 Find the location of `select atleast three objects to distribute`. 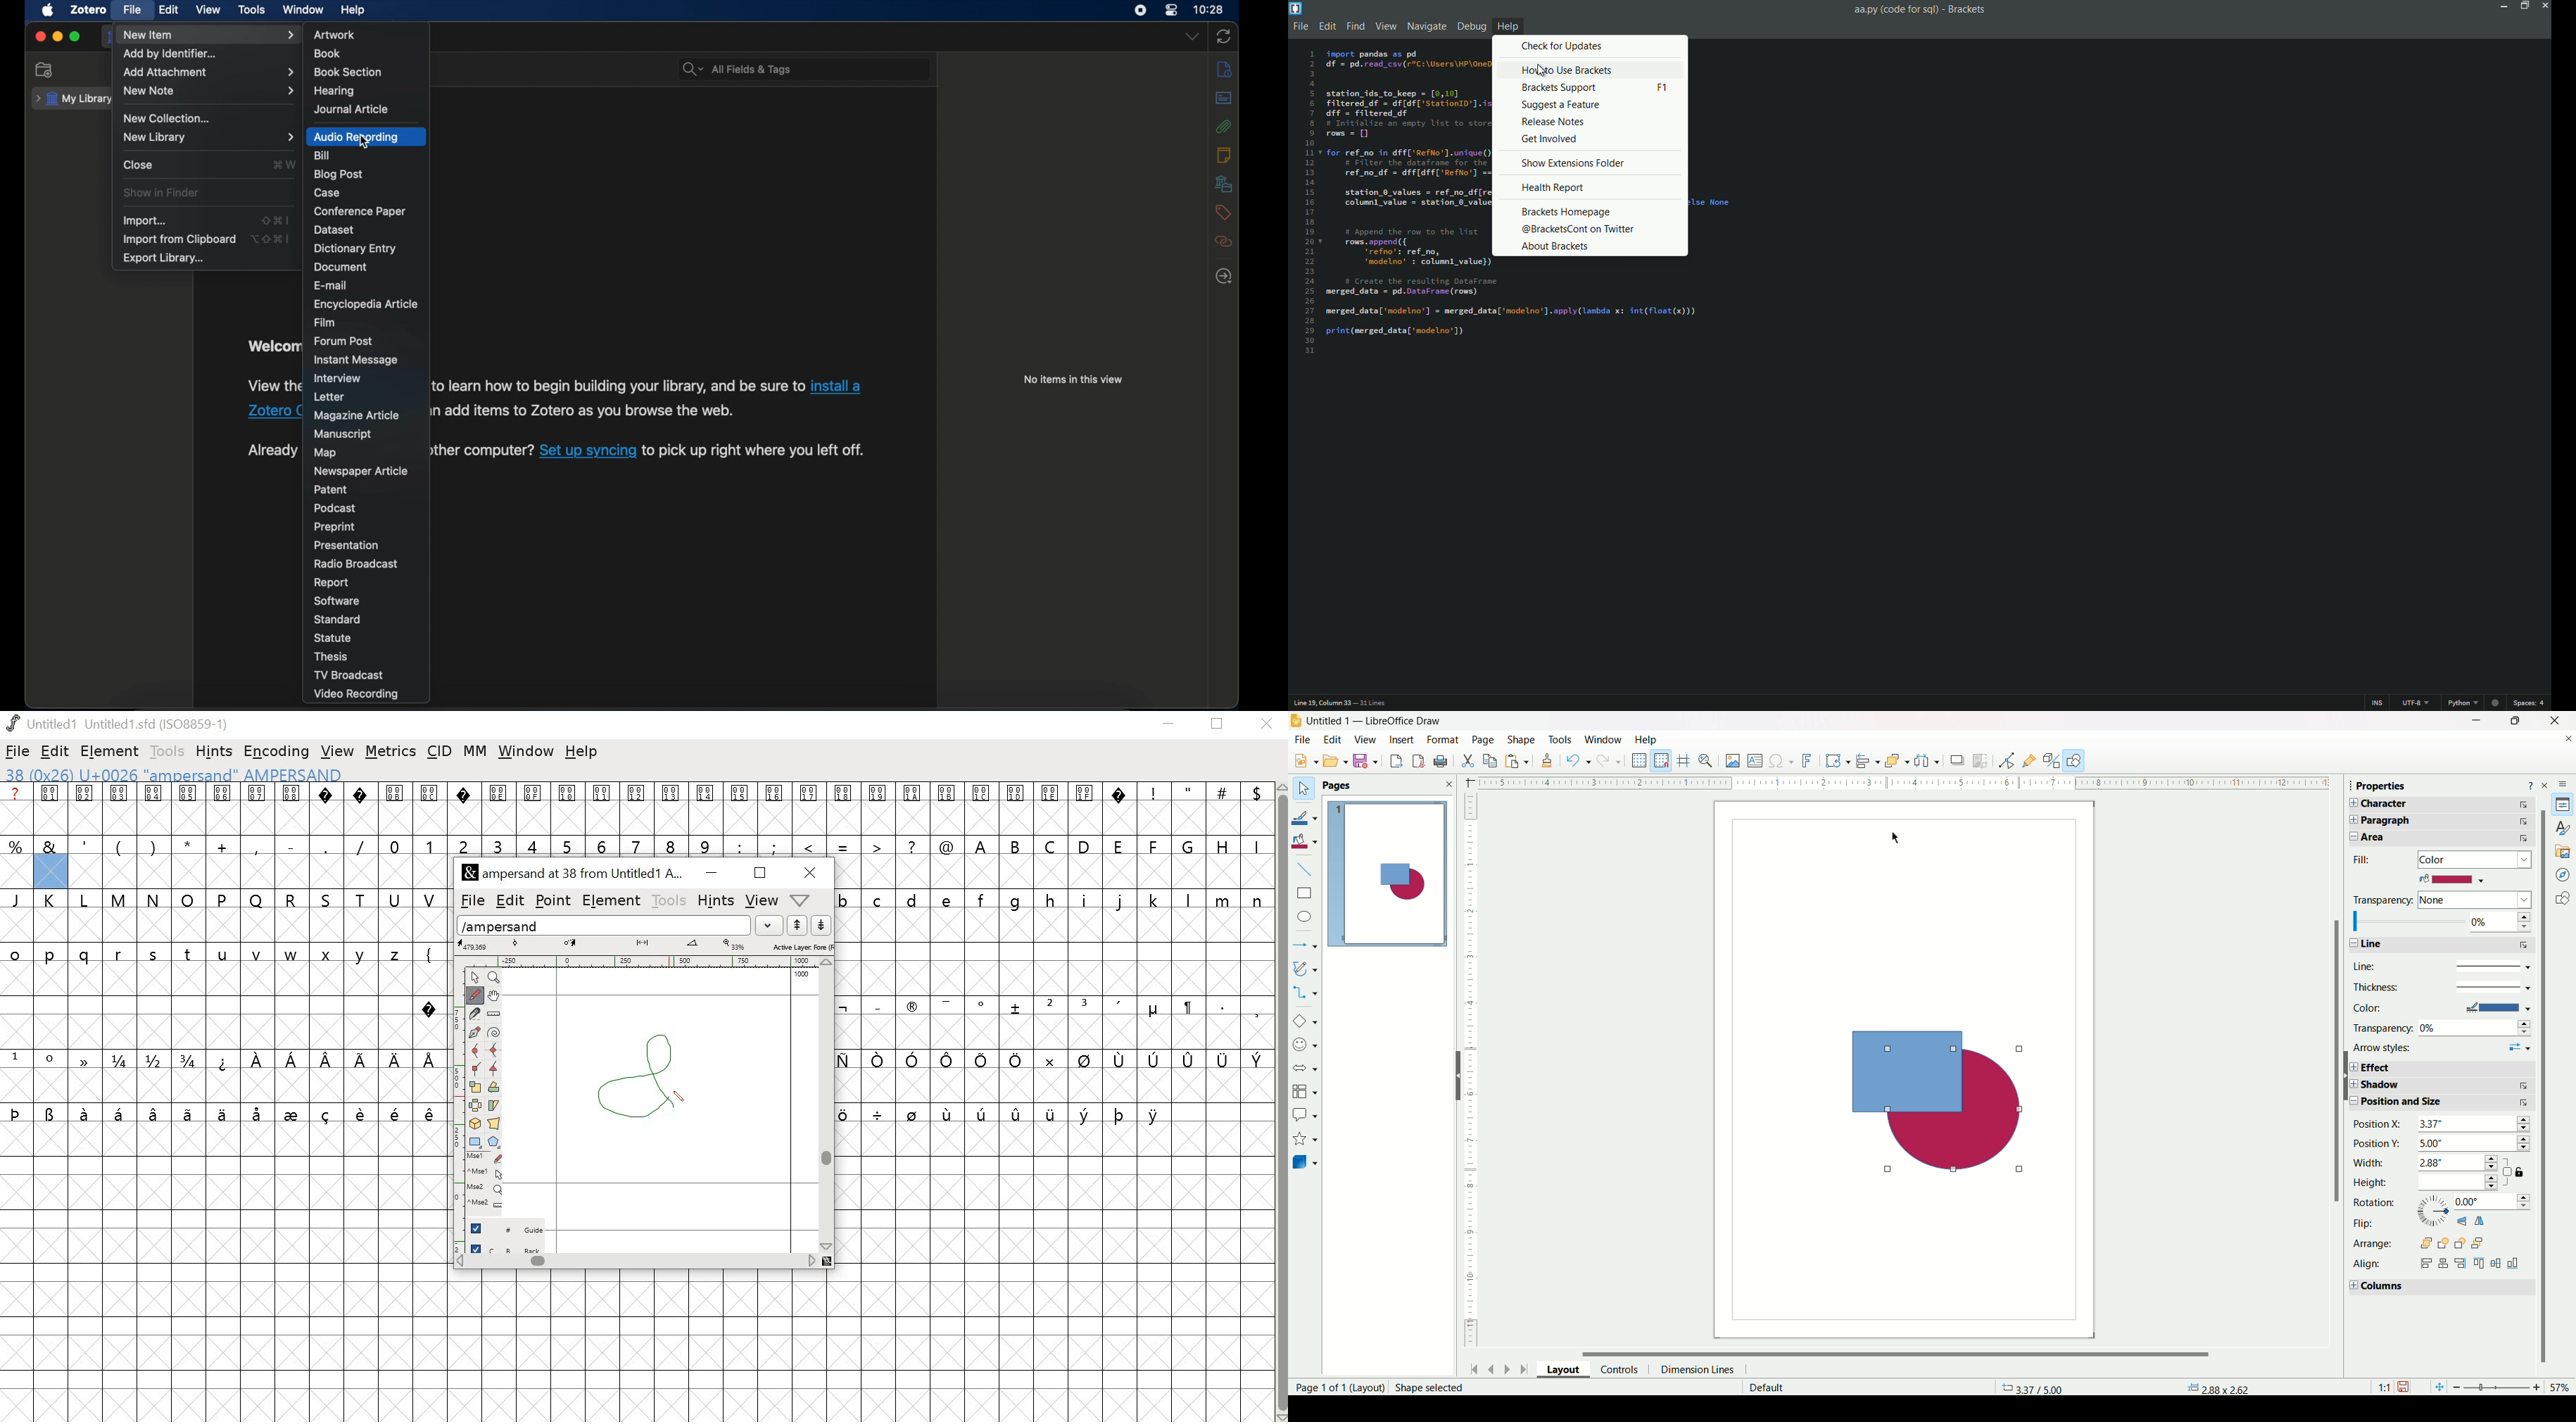

select atleast three objects to distribute is located at coordinates (1927, 761).